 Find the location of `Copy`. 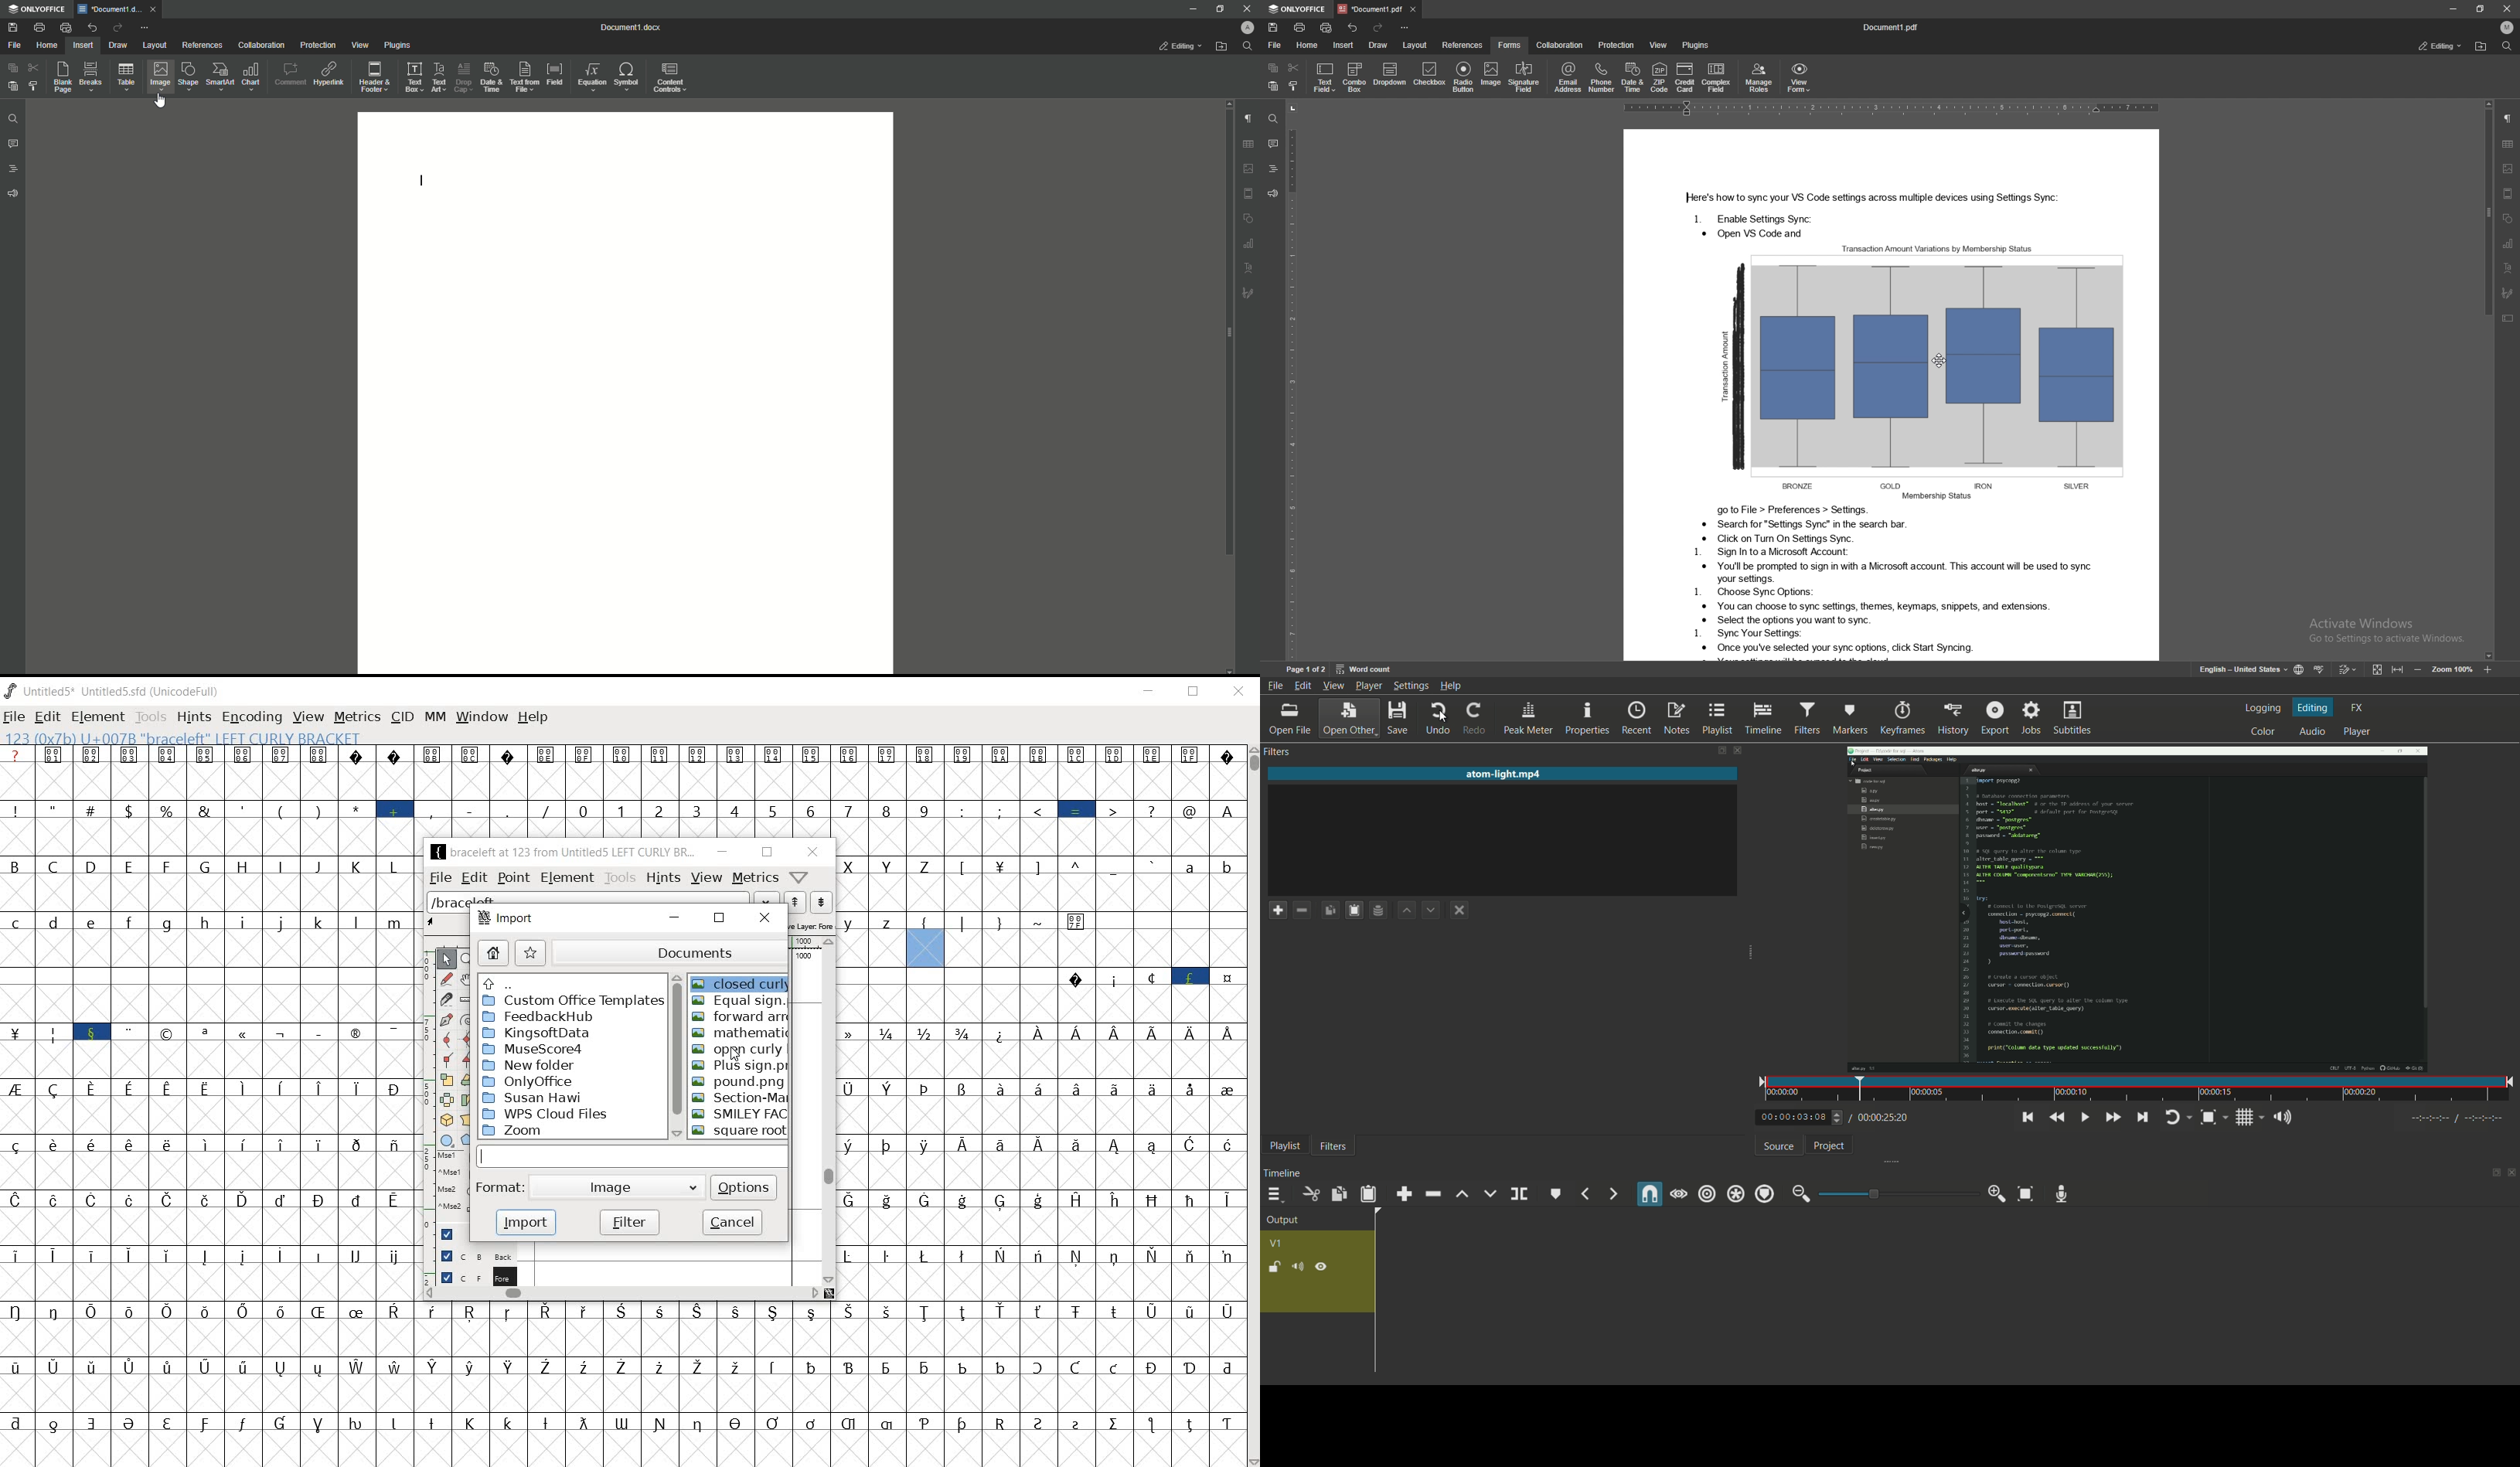

Copy is located at coordinates (1328, 909).